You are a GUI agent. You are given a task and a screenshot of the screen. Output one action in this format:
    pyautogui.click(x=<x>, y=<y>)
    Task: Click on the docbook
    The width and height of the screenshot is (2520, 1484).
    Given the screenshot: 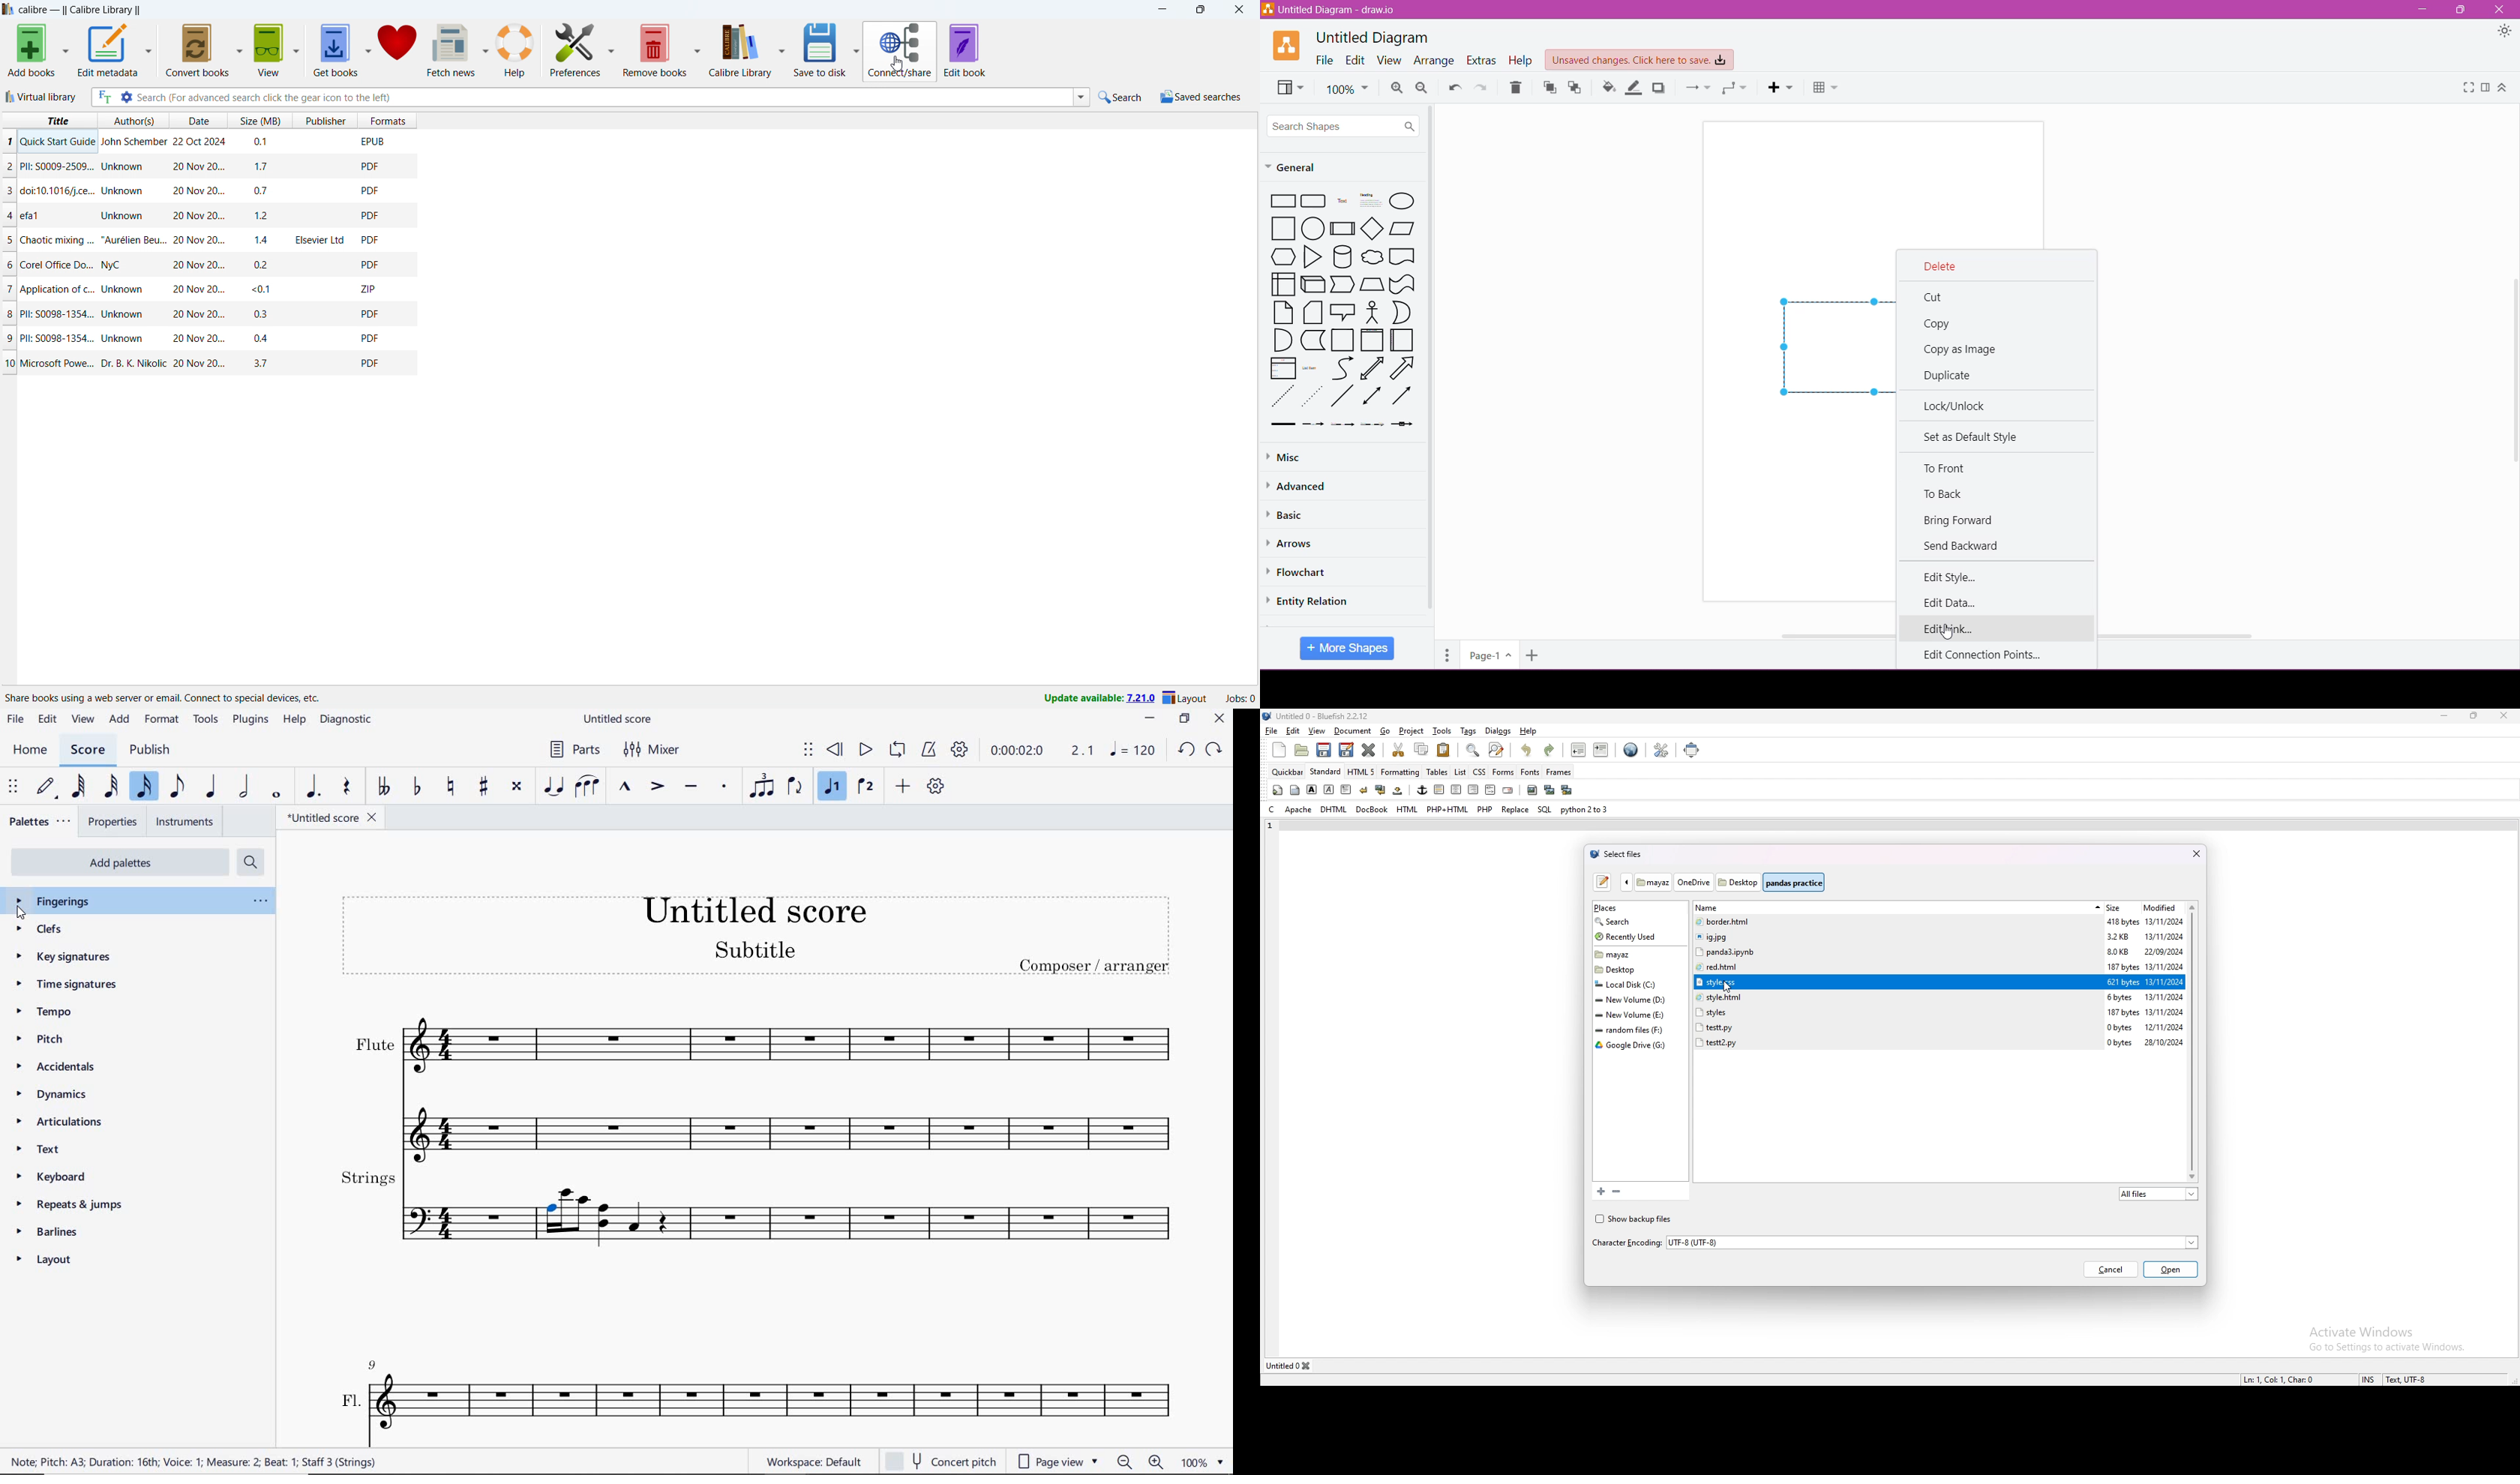 What is the action you would take?
    pyautogui.click(x=1372, y=810)
    